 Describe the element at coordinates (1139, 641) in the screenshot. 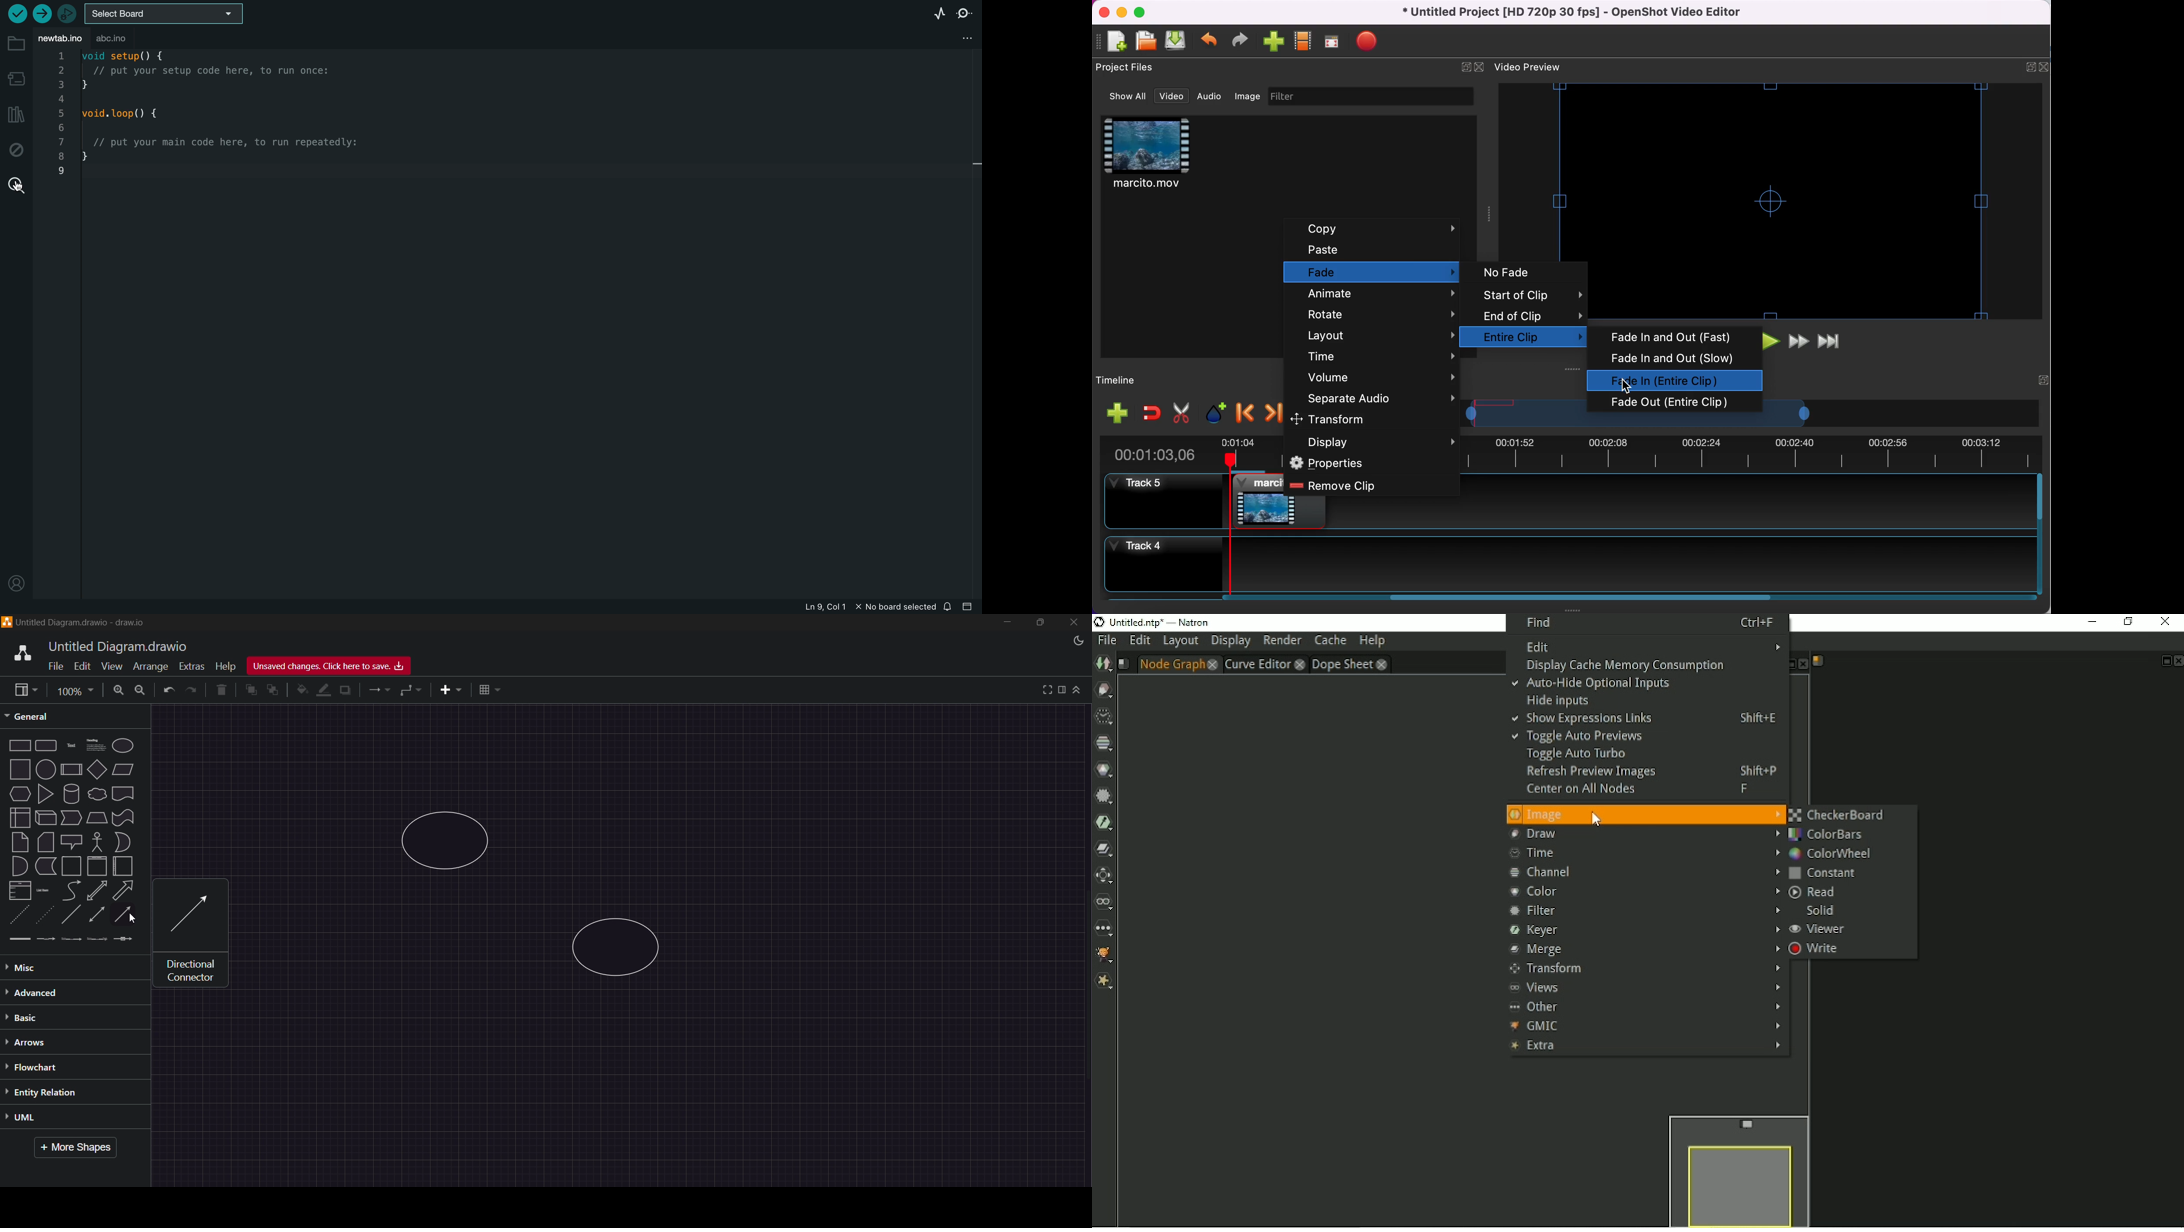

I see `Edit` at that location.